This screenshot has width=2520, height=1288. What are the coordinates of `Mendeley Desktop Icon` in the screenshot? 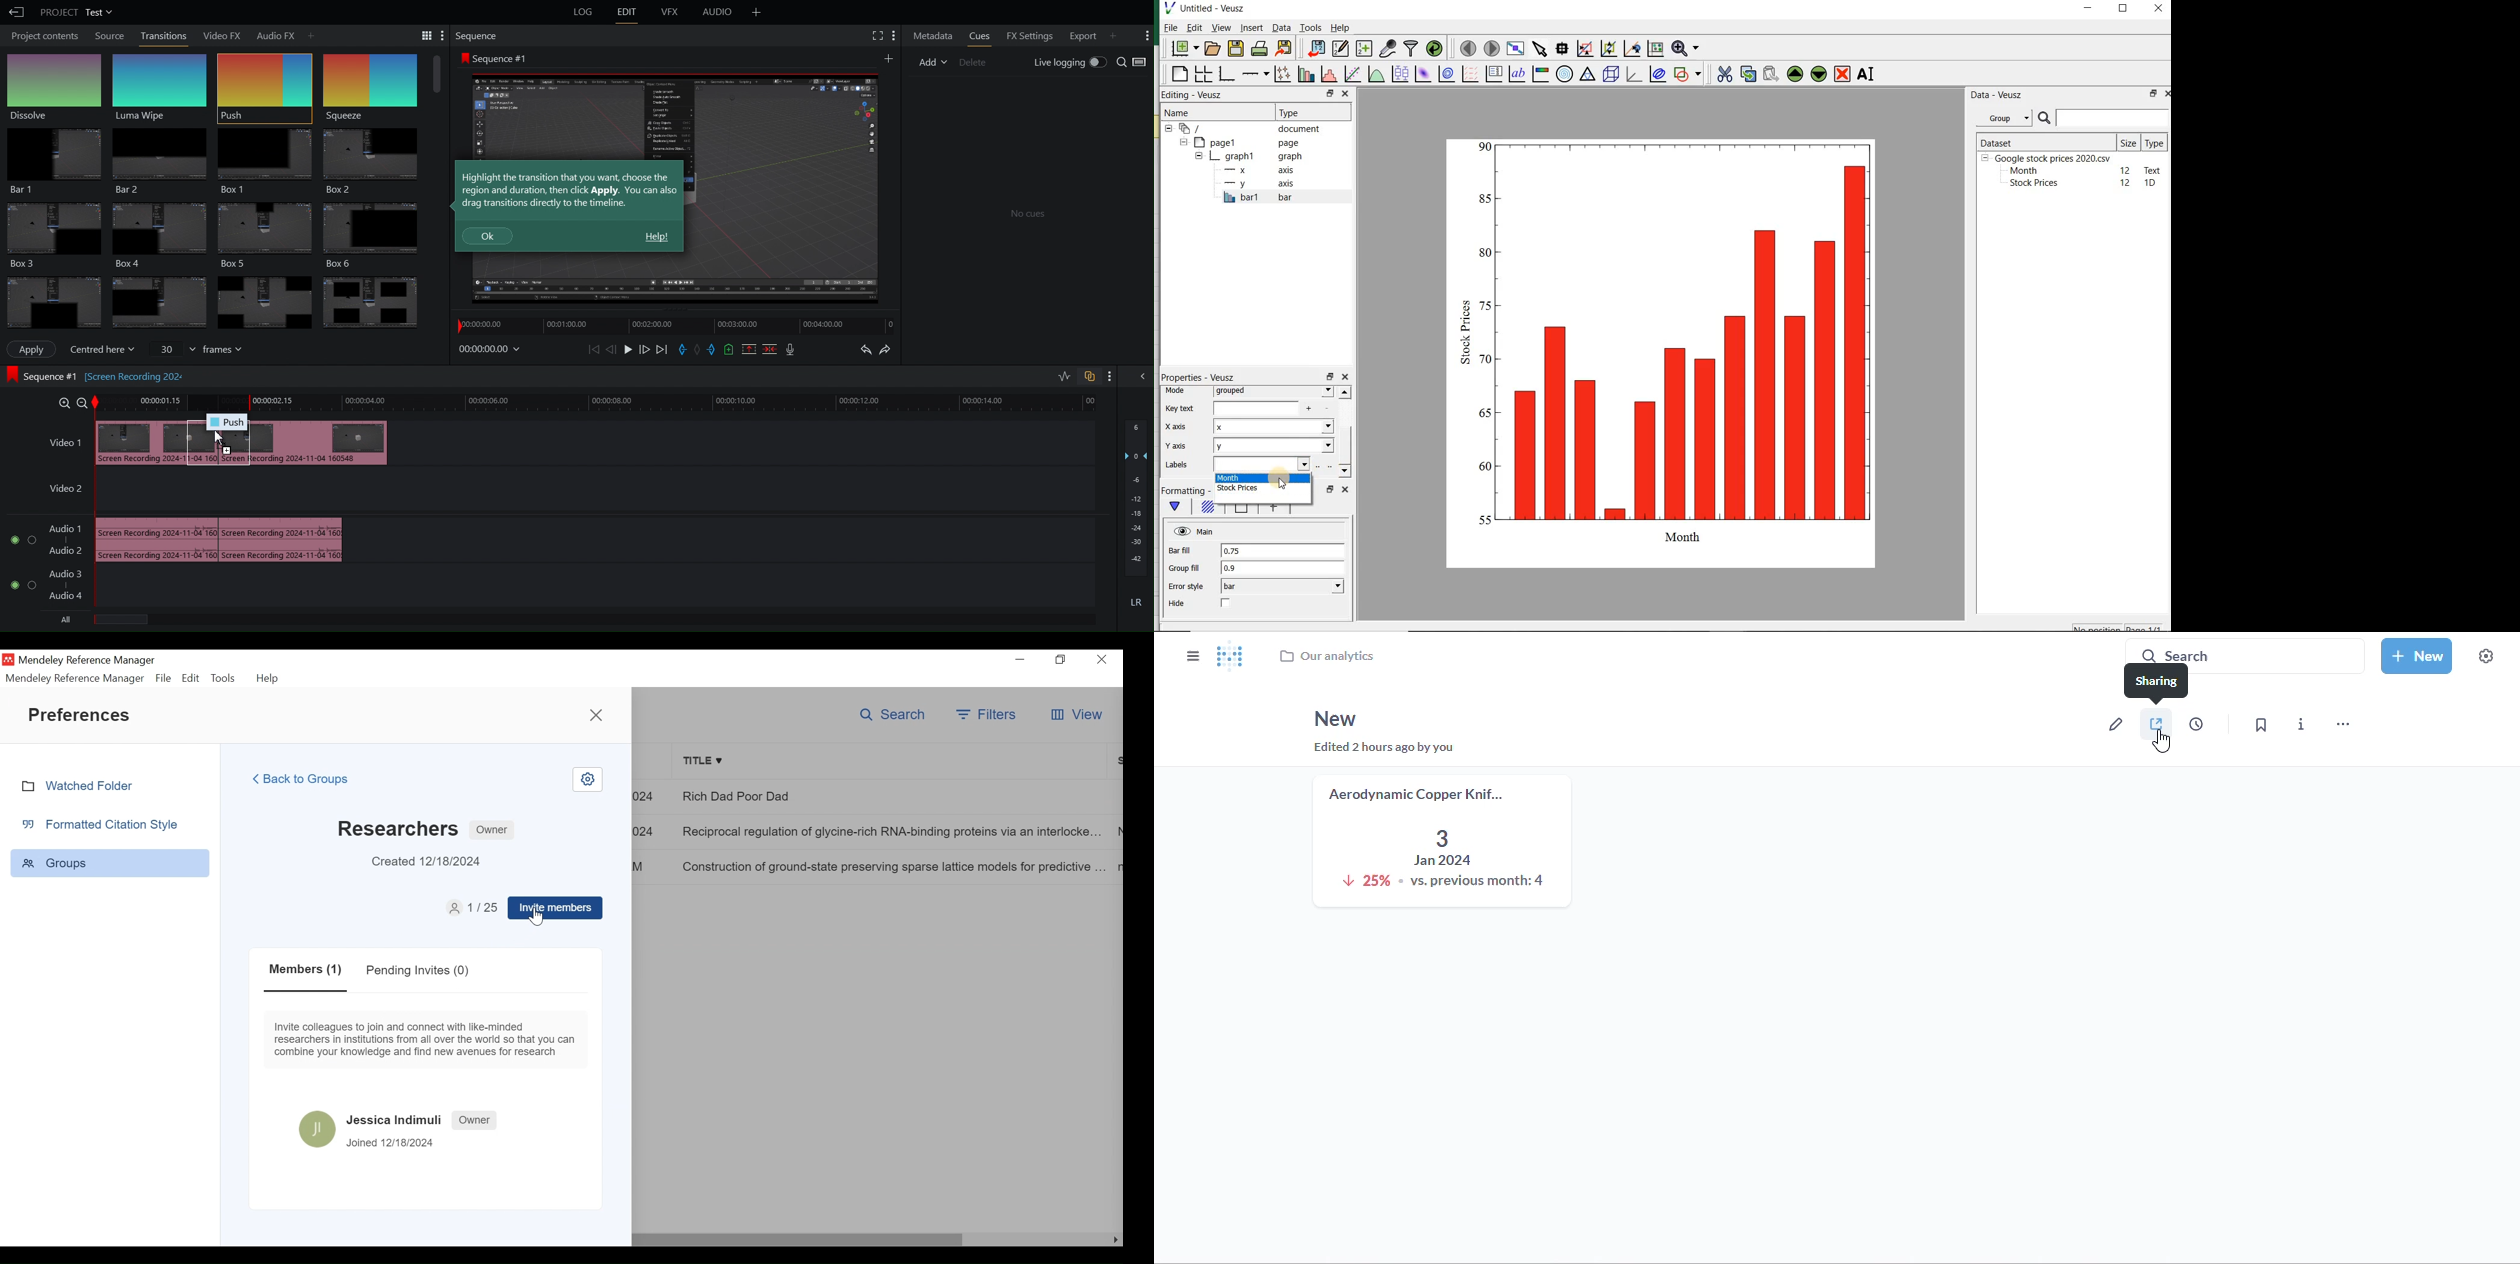 It's located at (8, 660).